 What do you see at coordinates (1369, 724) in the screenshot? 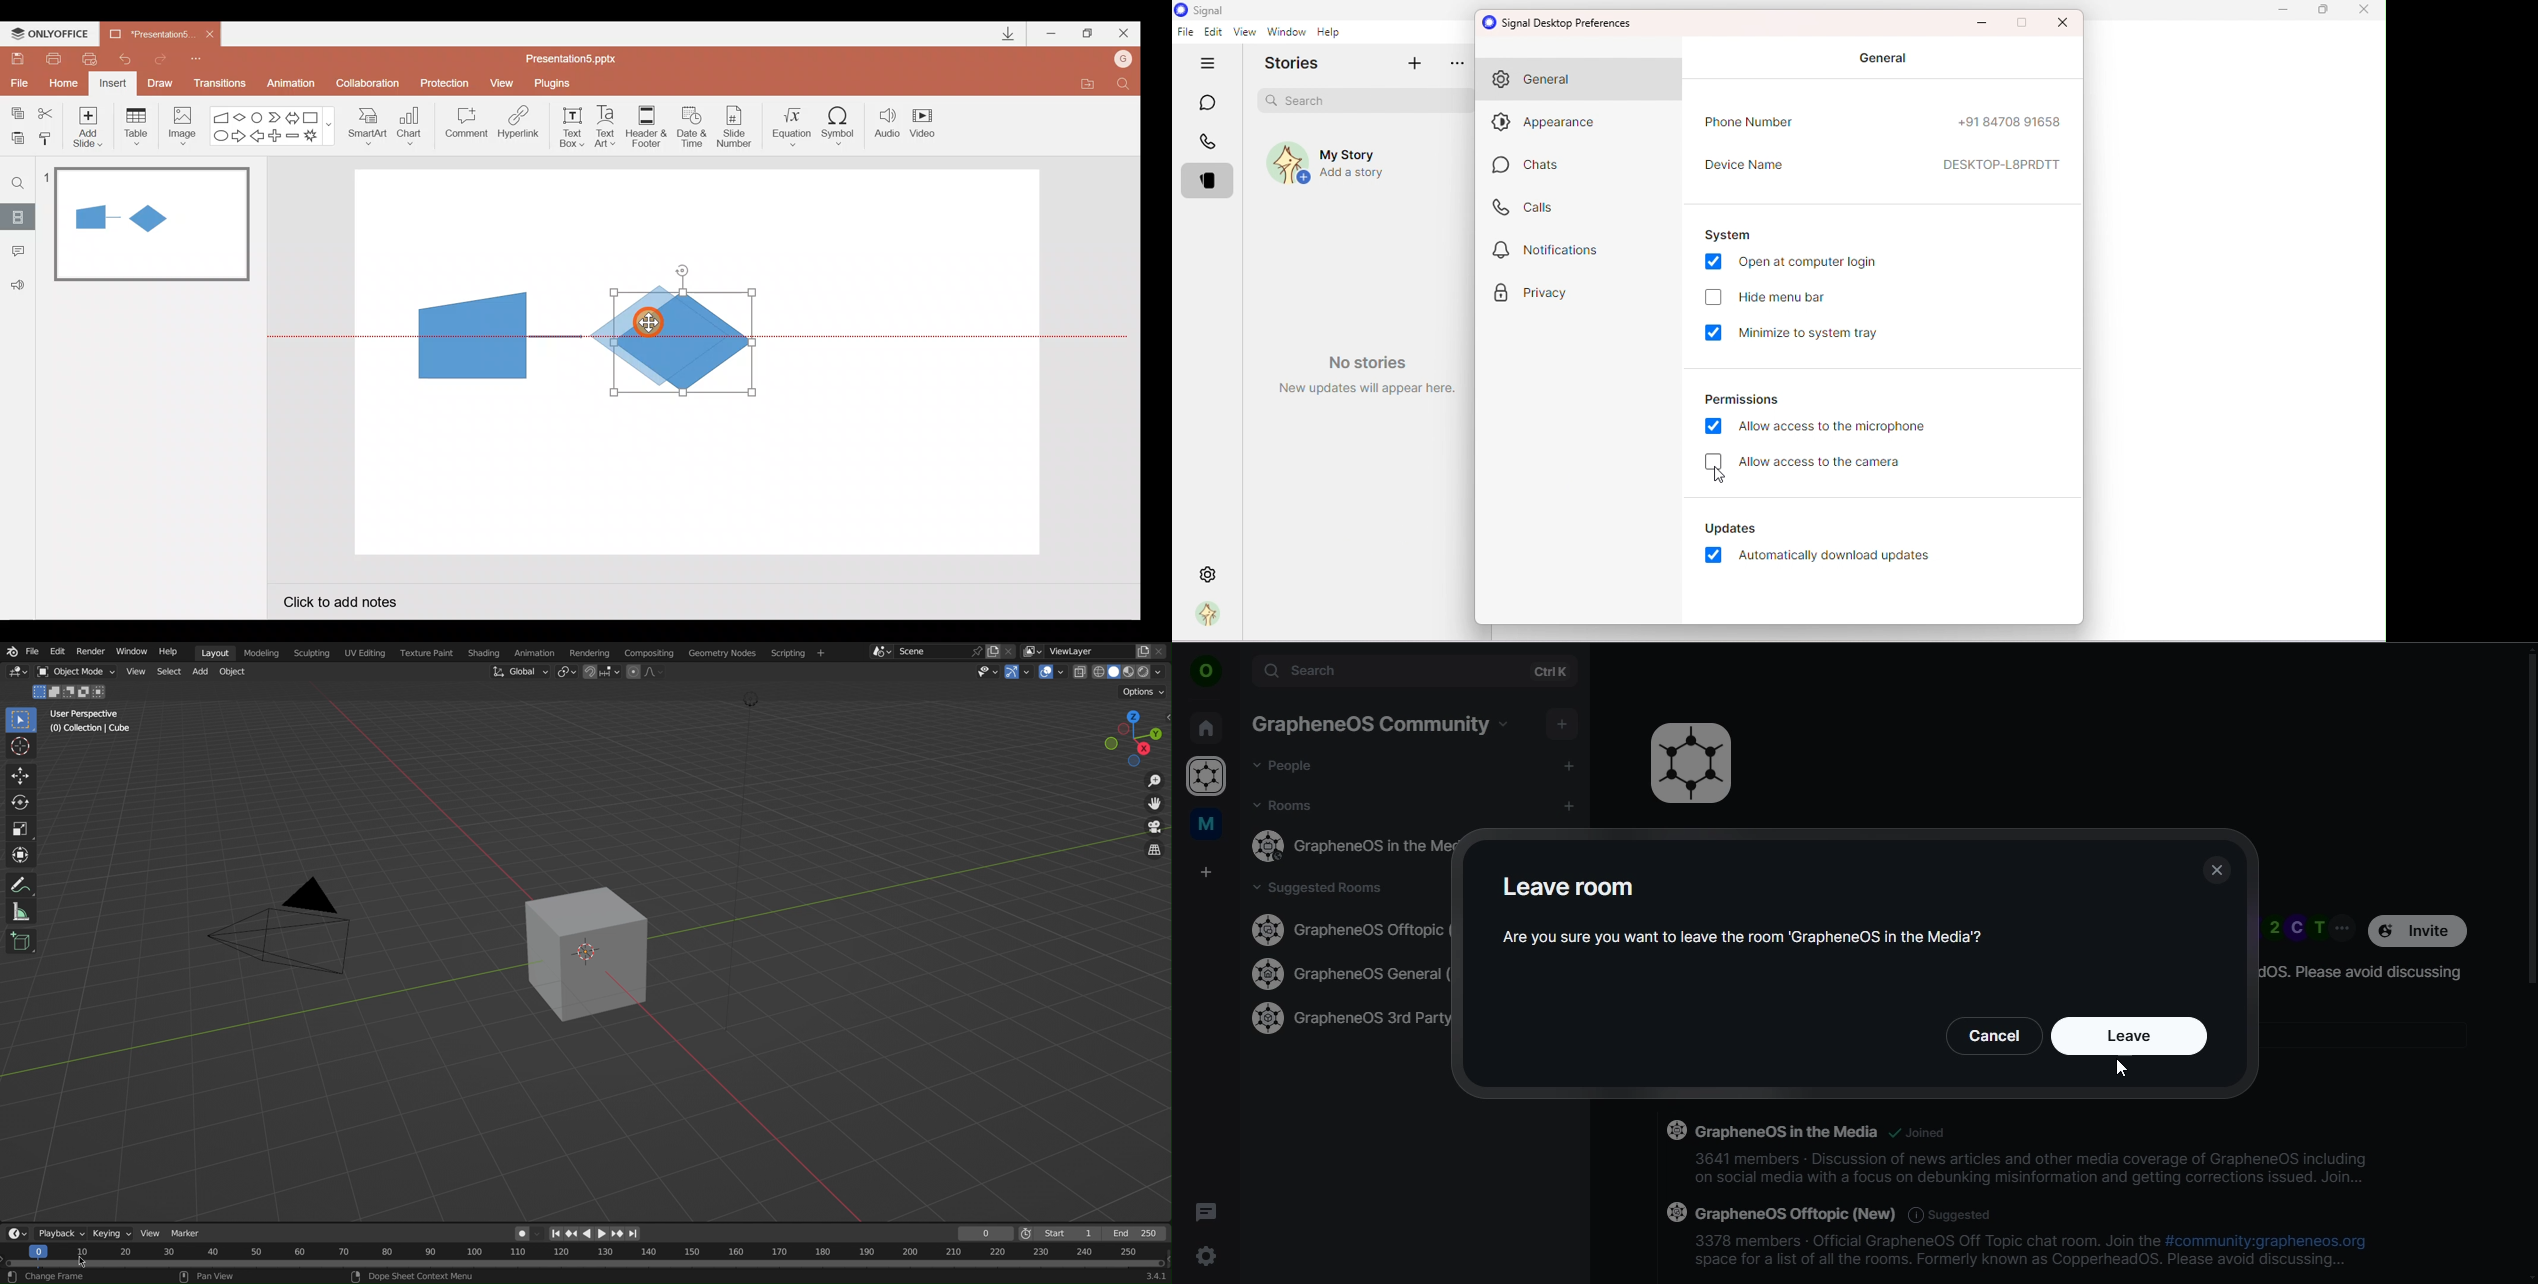
I see `GrapheneOS Commuynity` at bounding box center [1369, 724].